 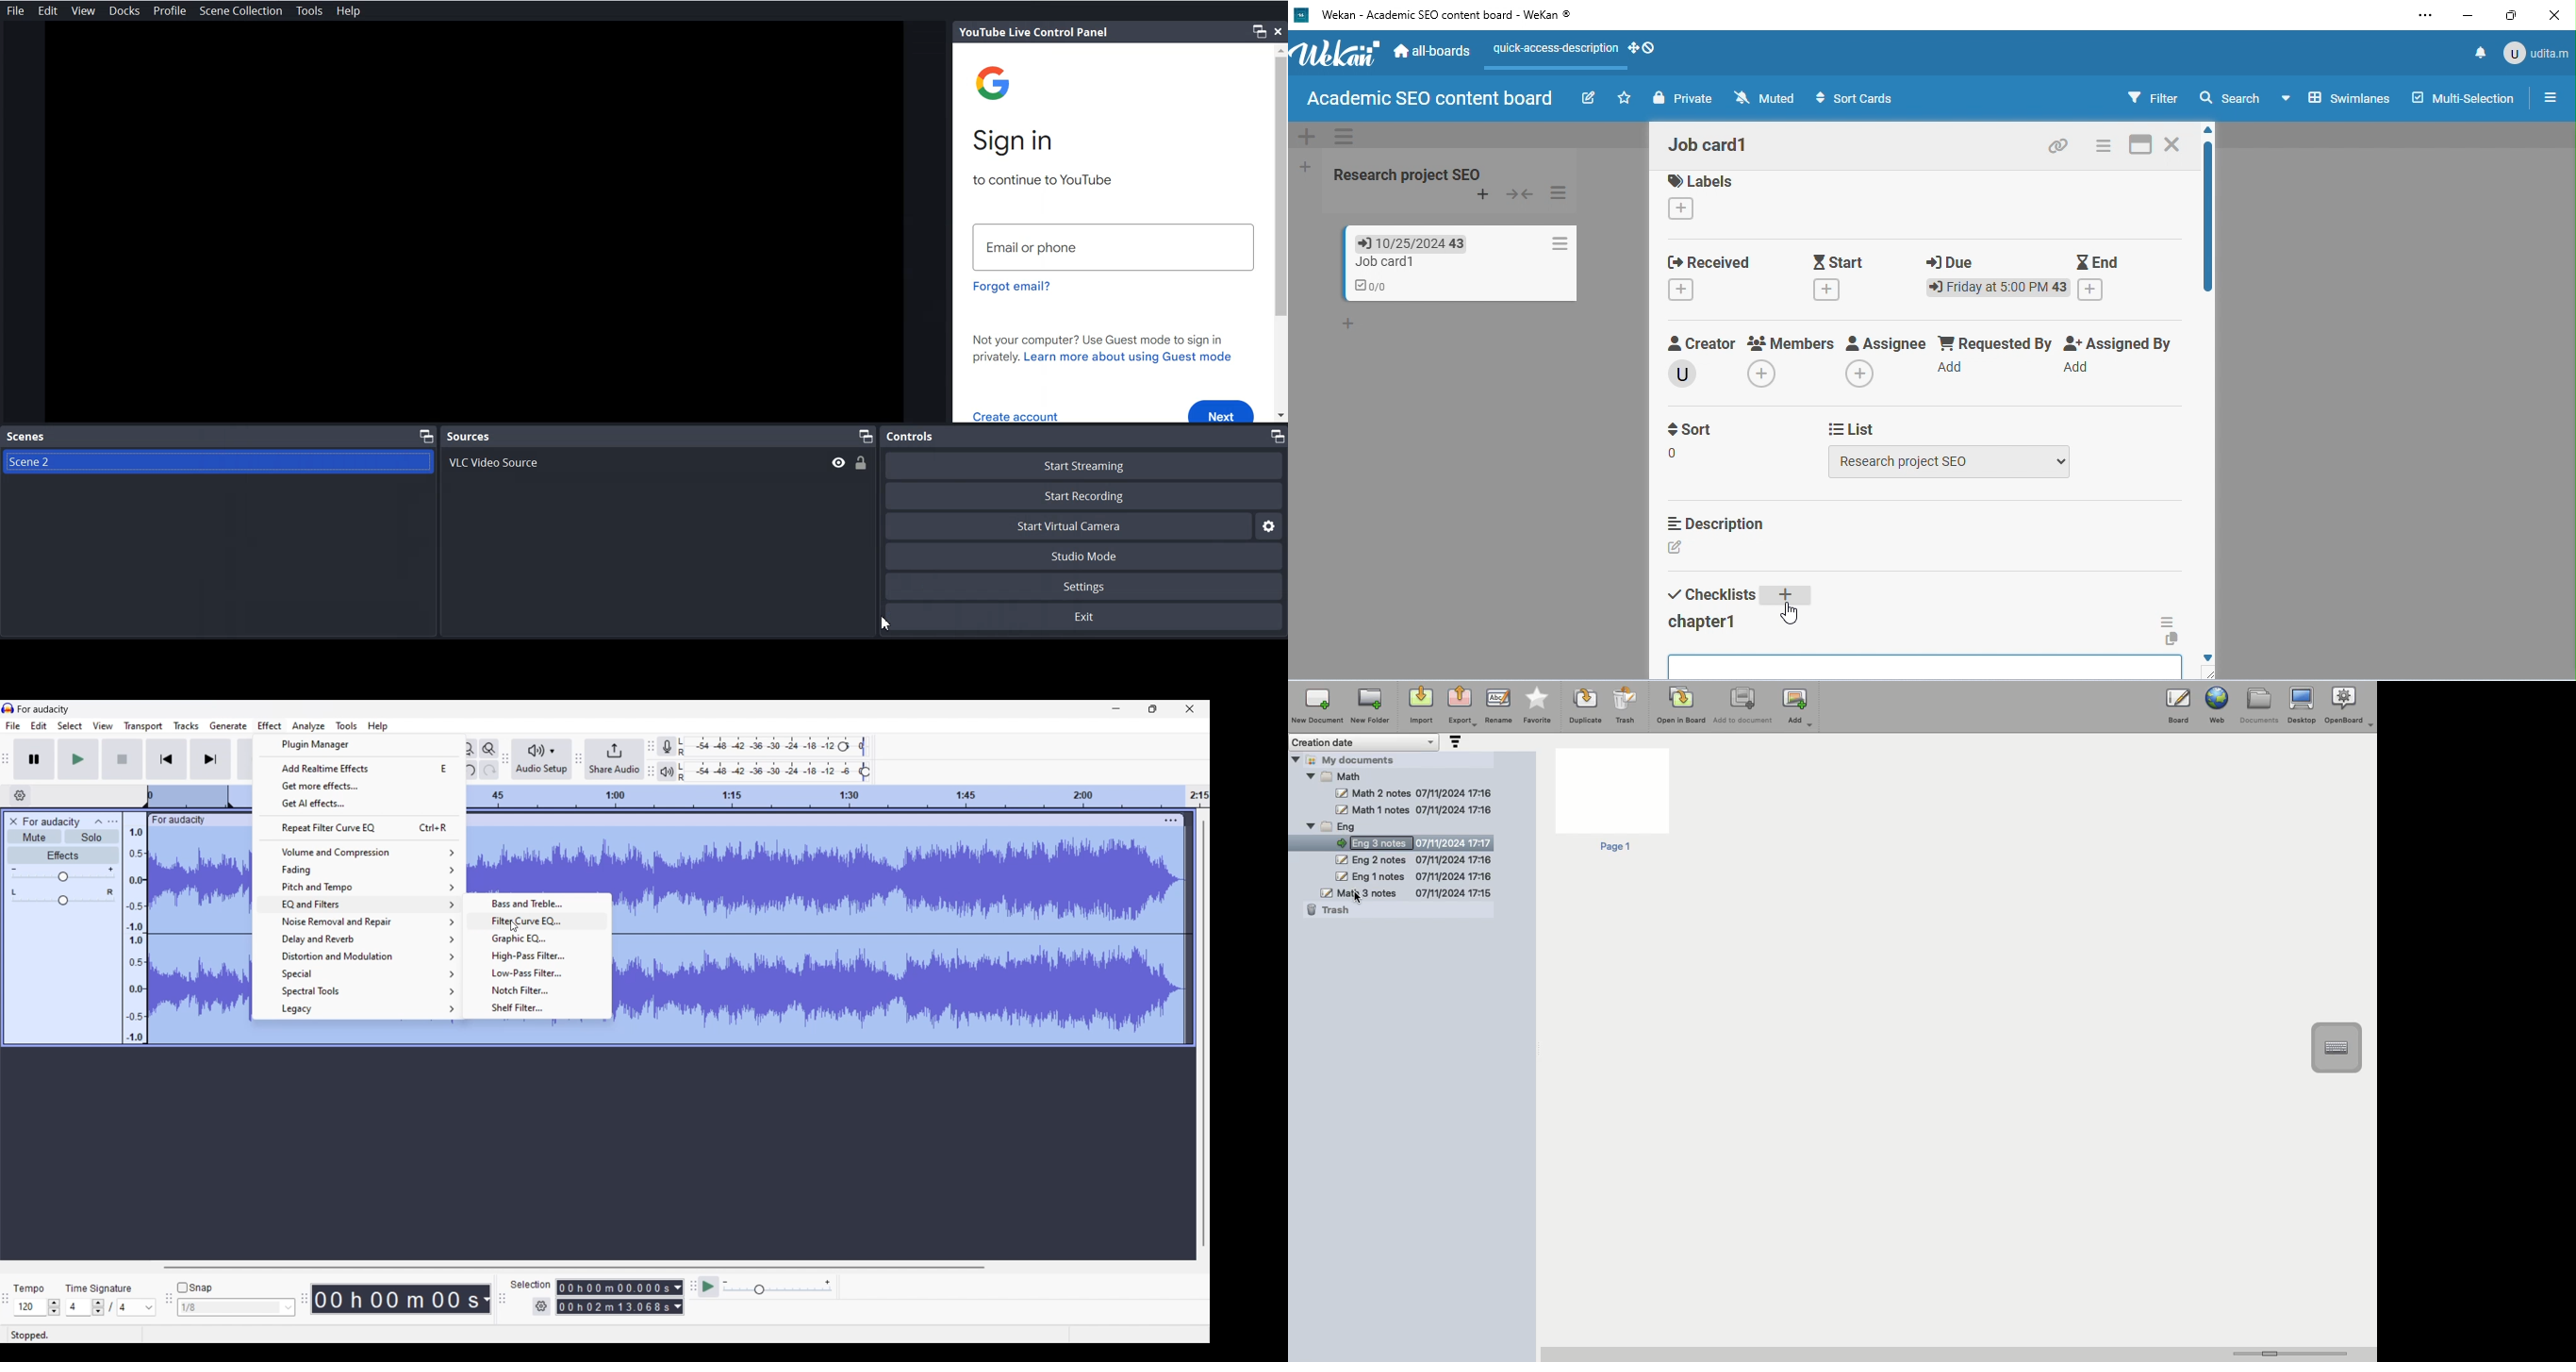 What do you see at coordinates (539, 859) in the screenshot?
I see `Track selected` at bounding box center [539, 859].